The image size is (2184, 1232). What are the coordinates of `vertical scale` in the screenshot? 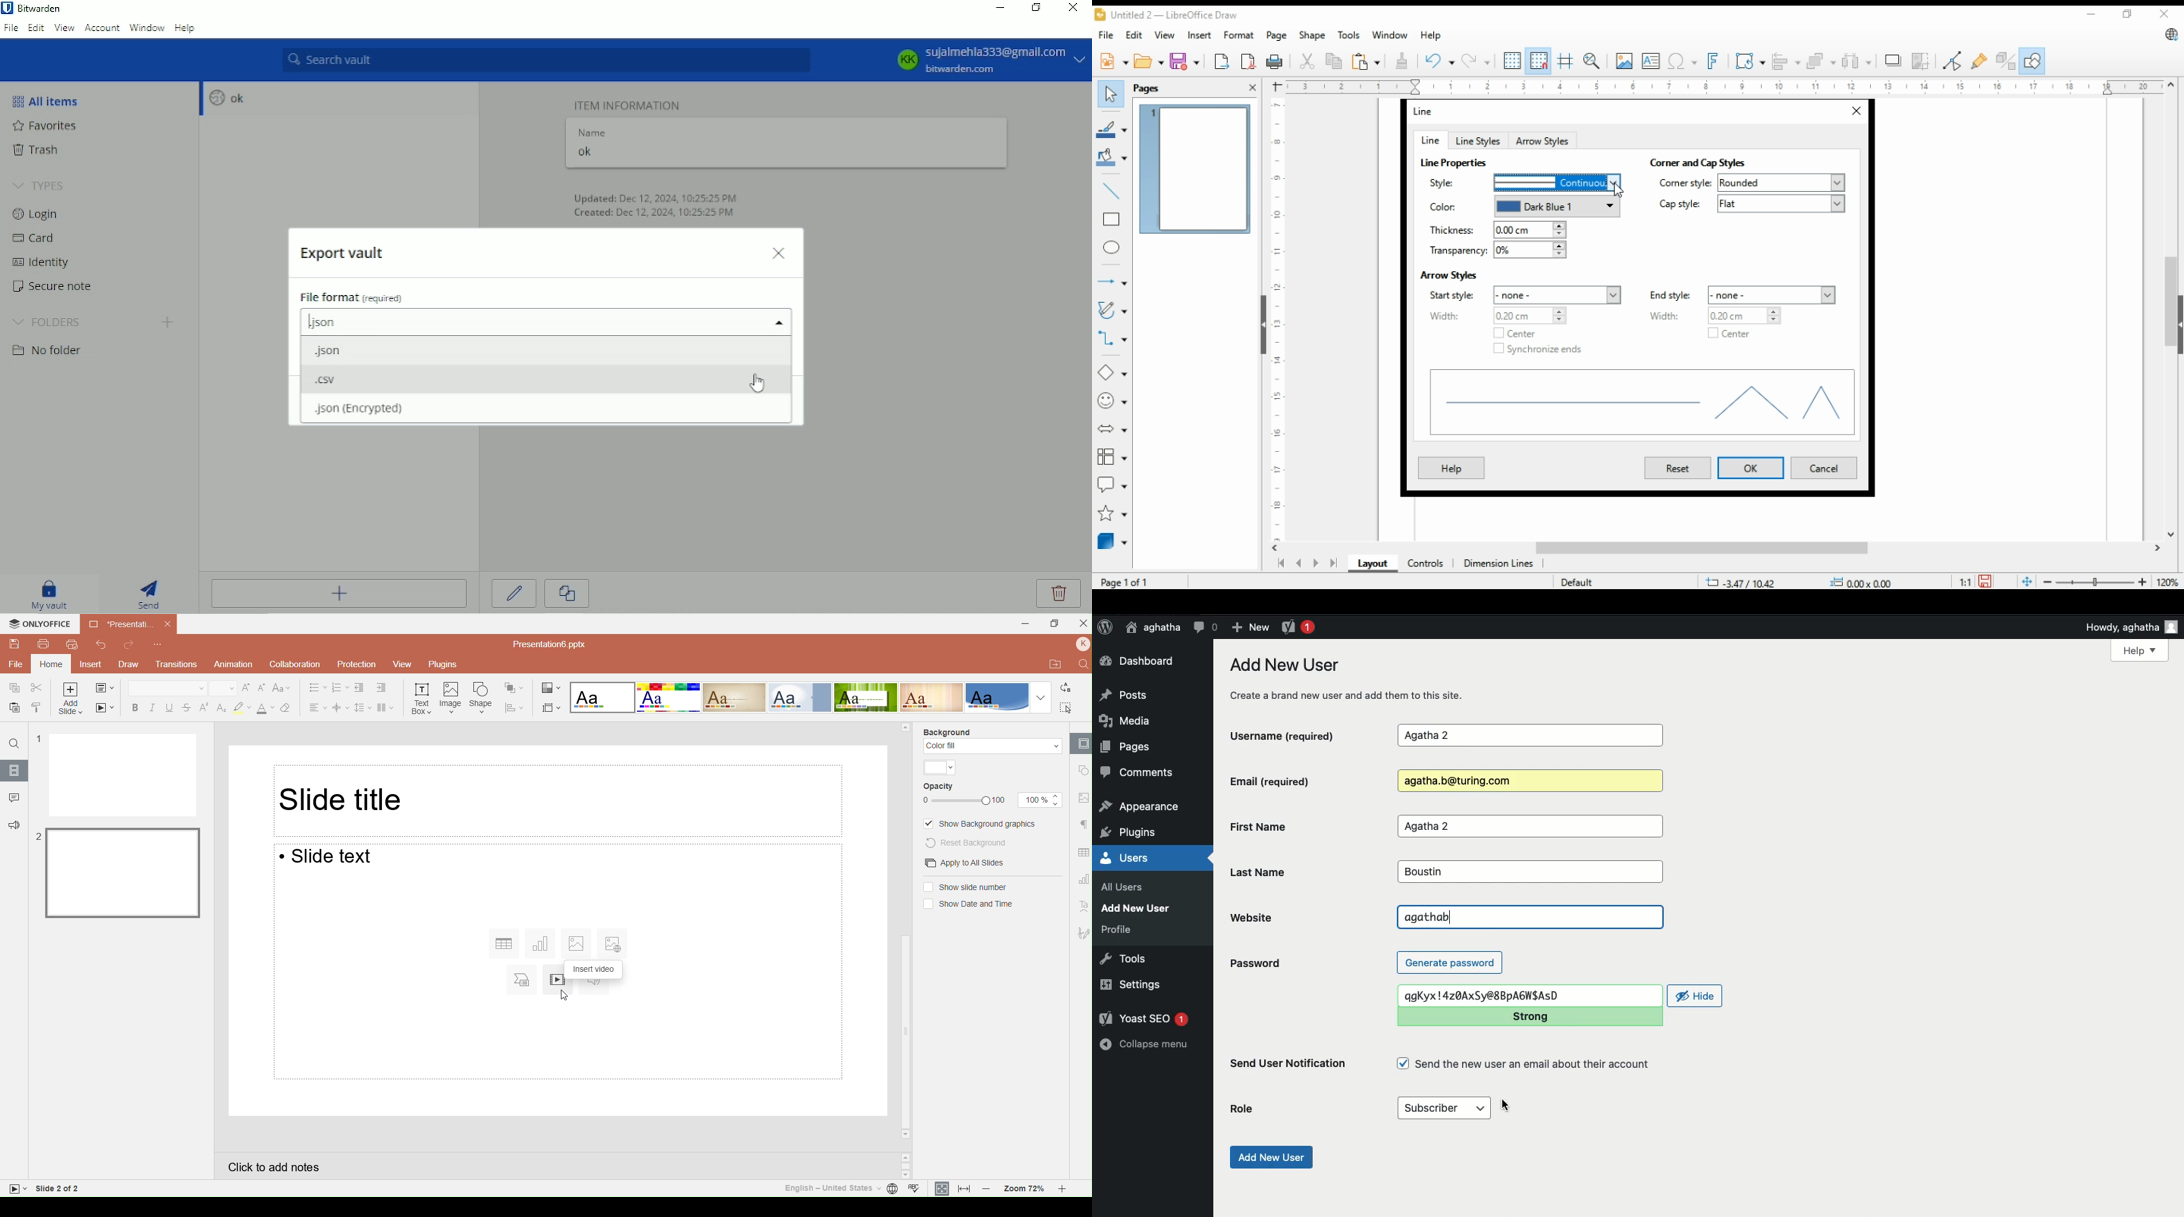 It's located at (1275, 319).